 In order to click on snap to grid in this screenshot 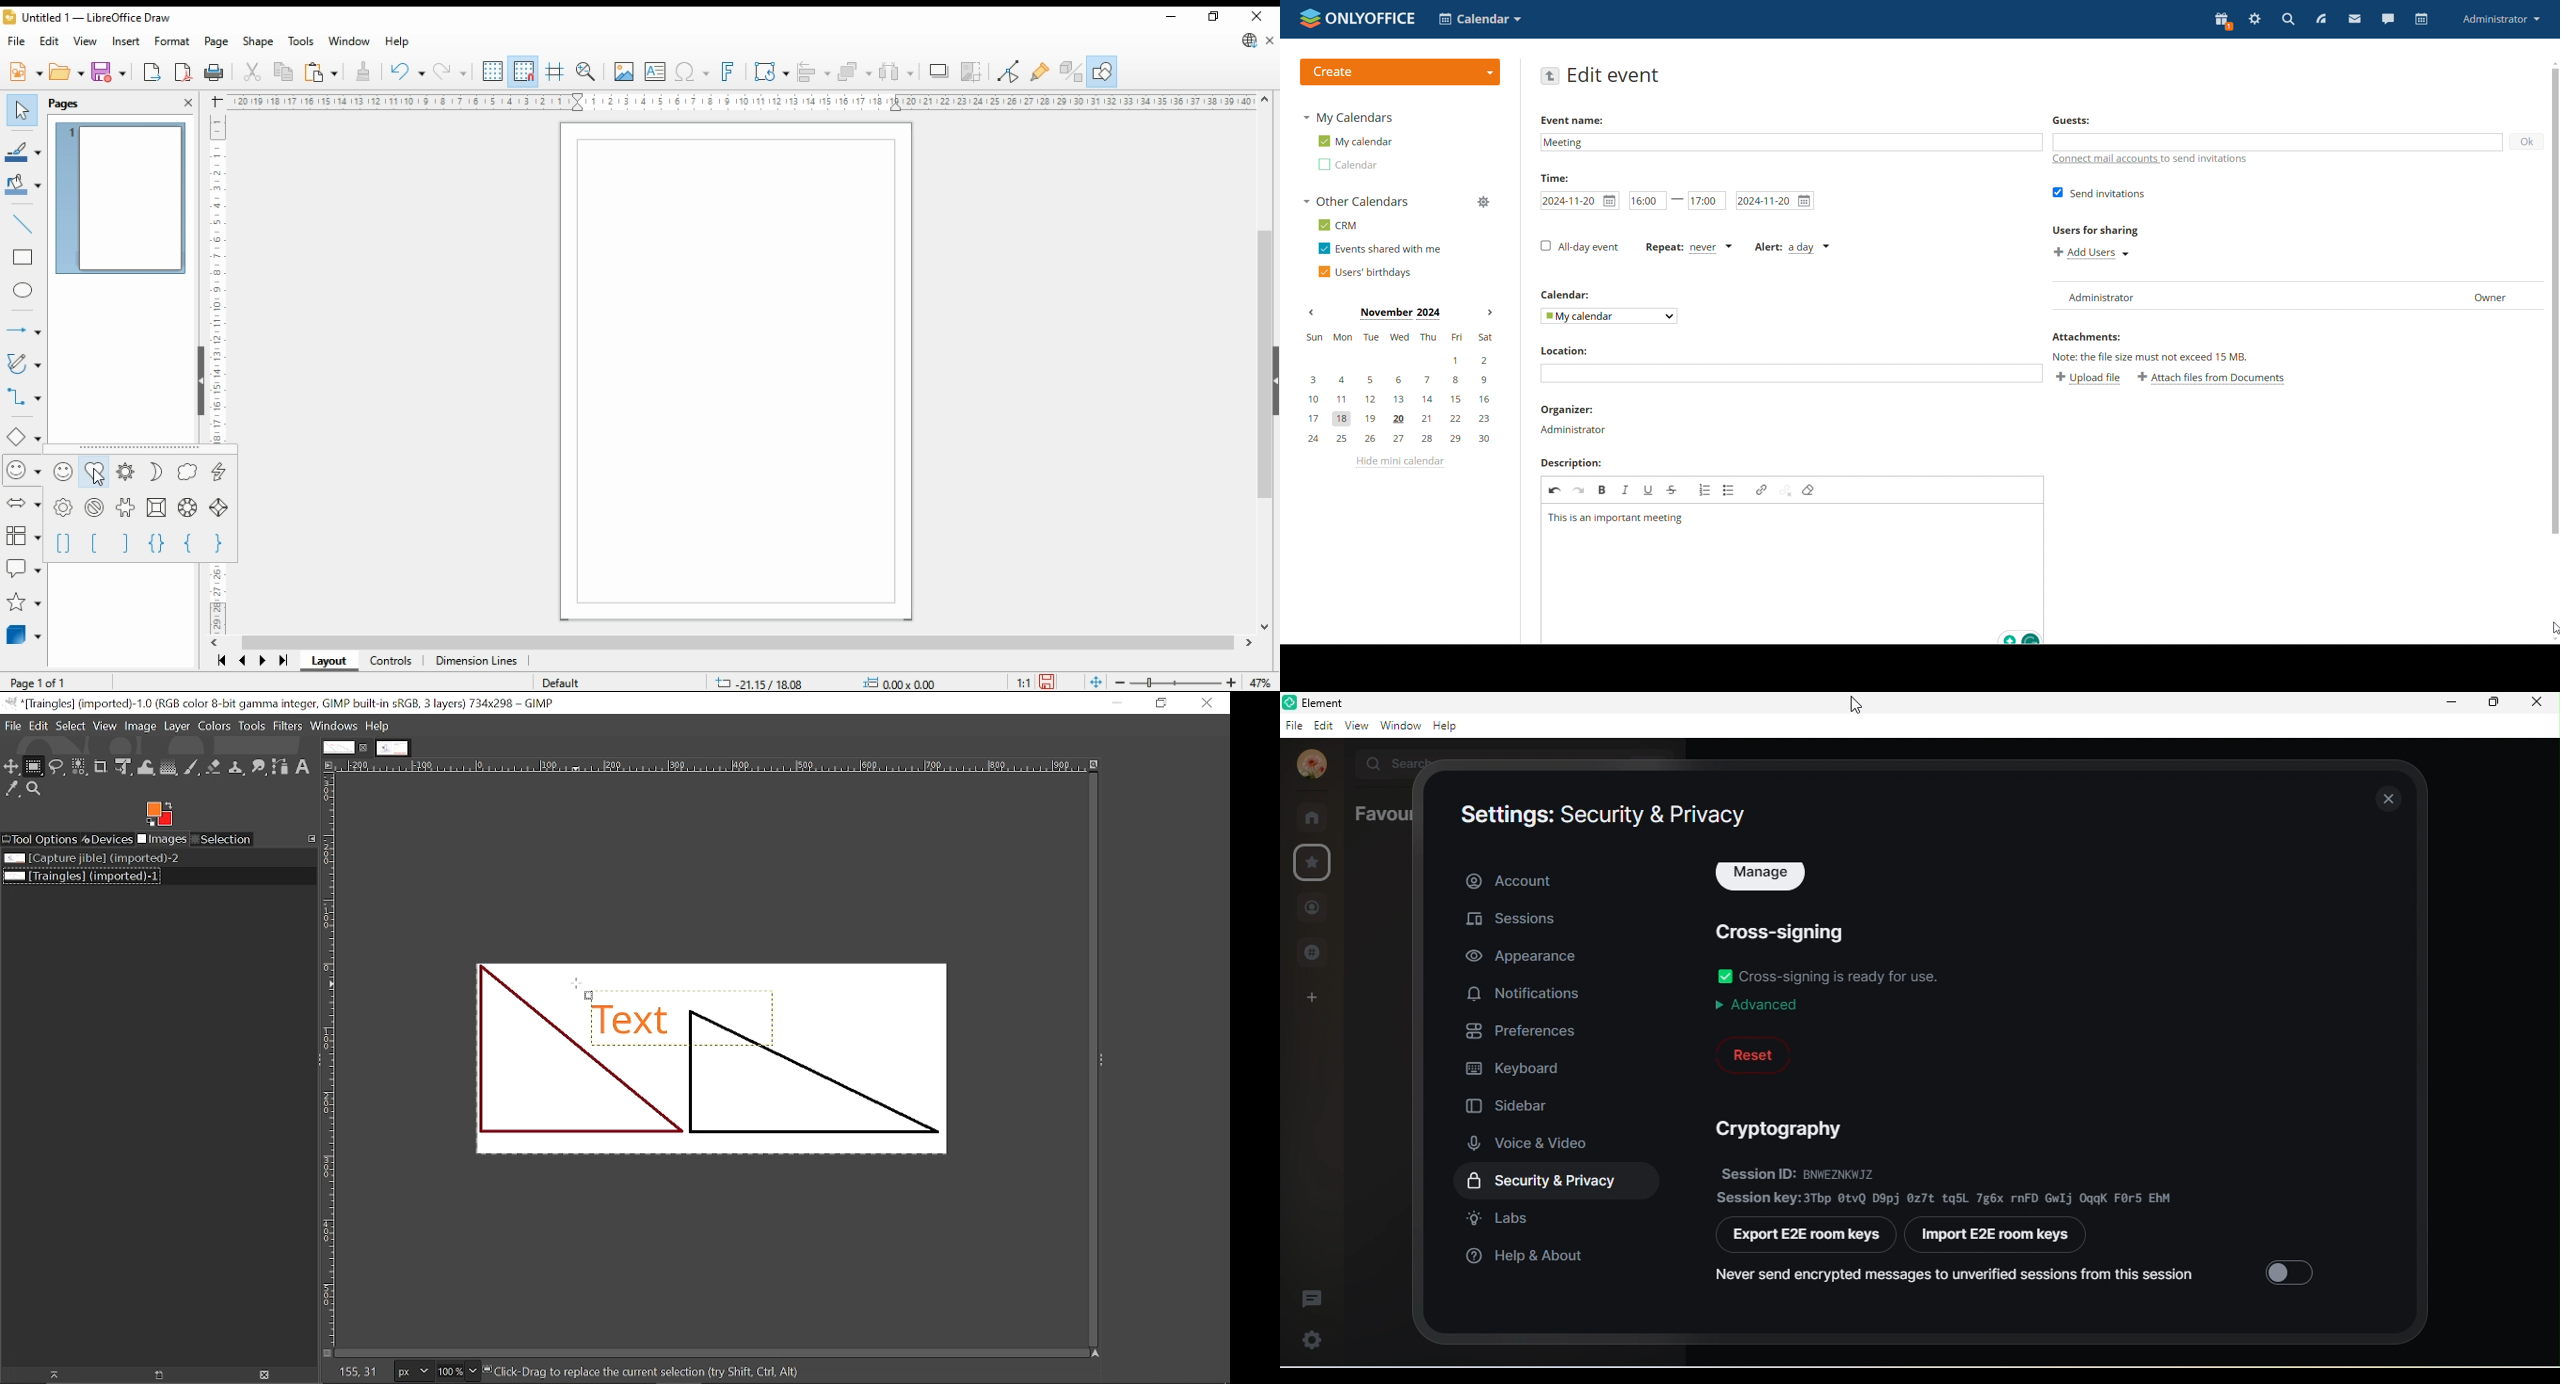, I will do `click(524, 70)`.